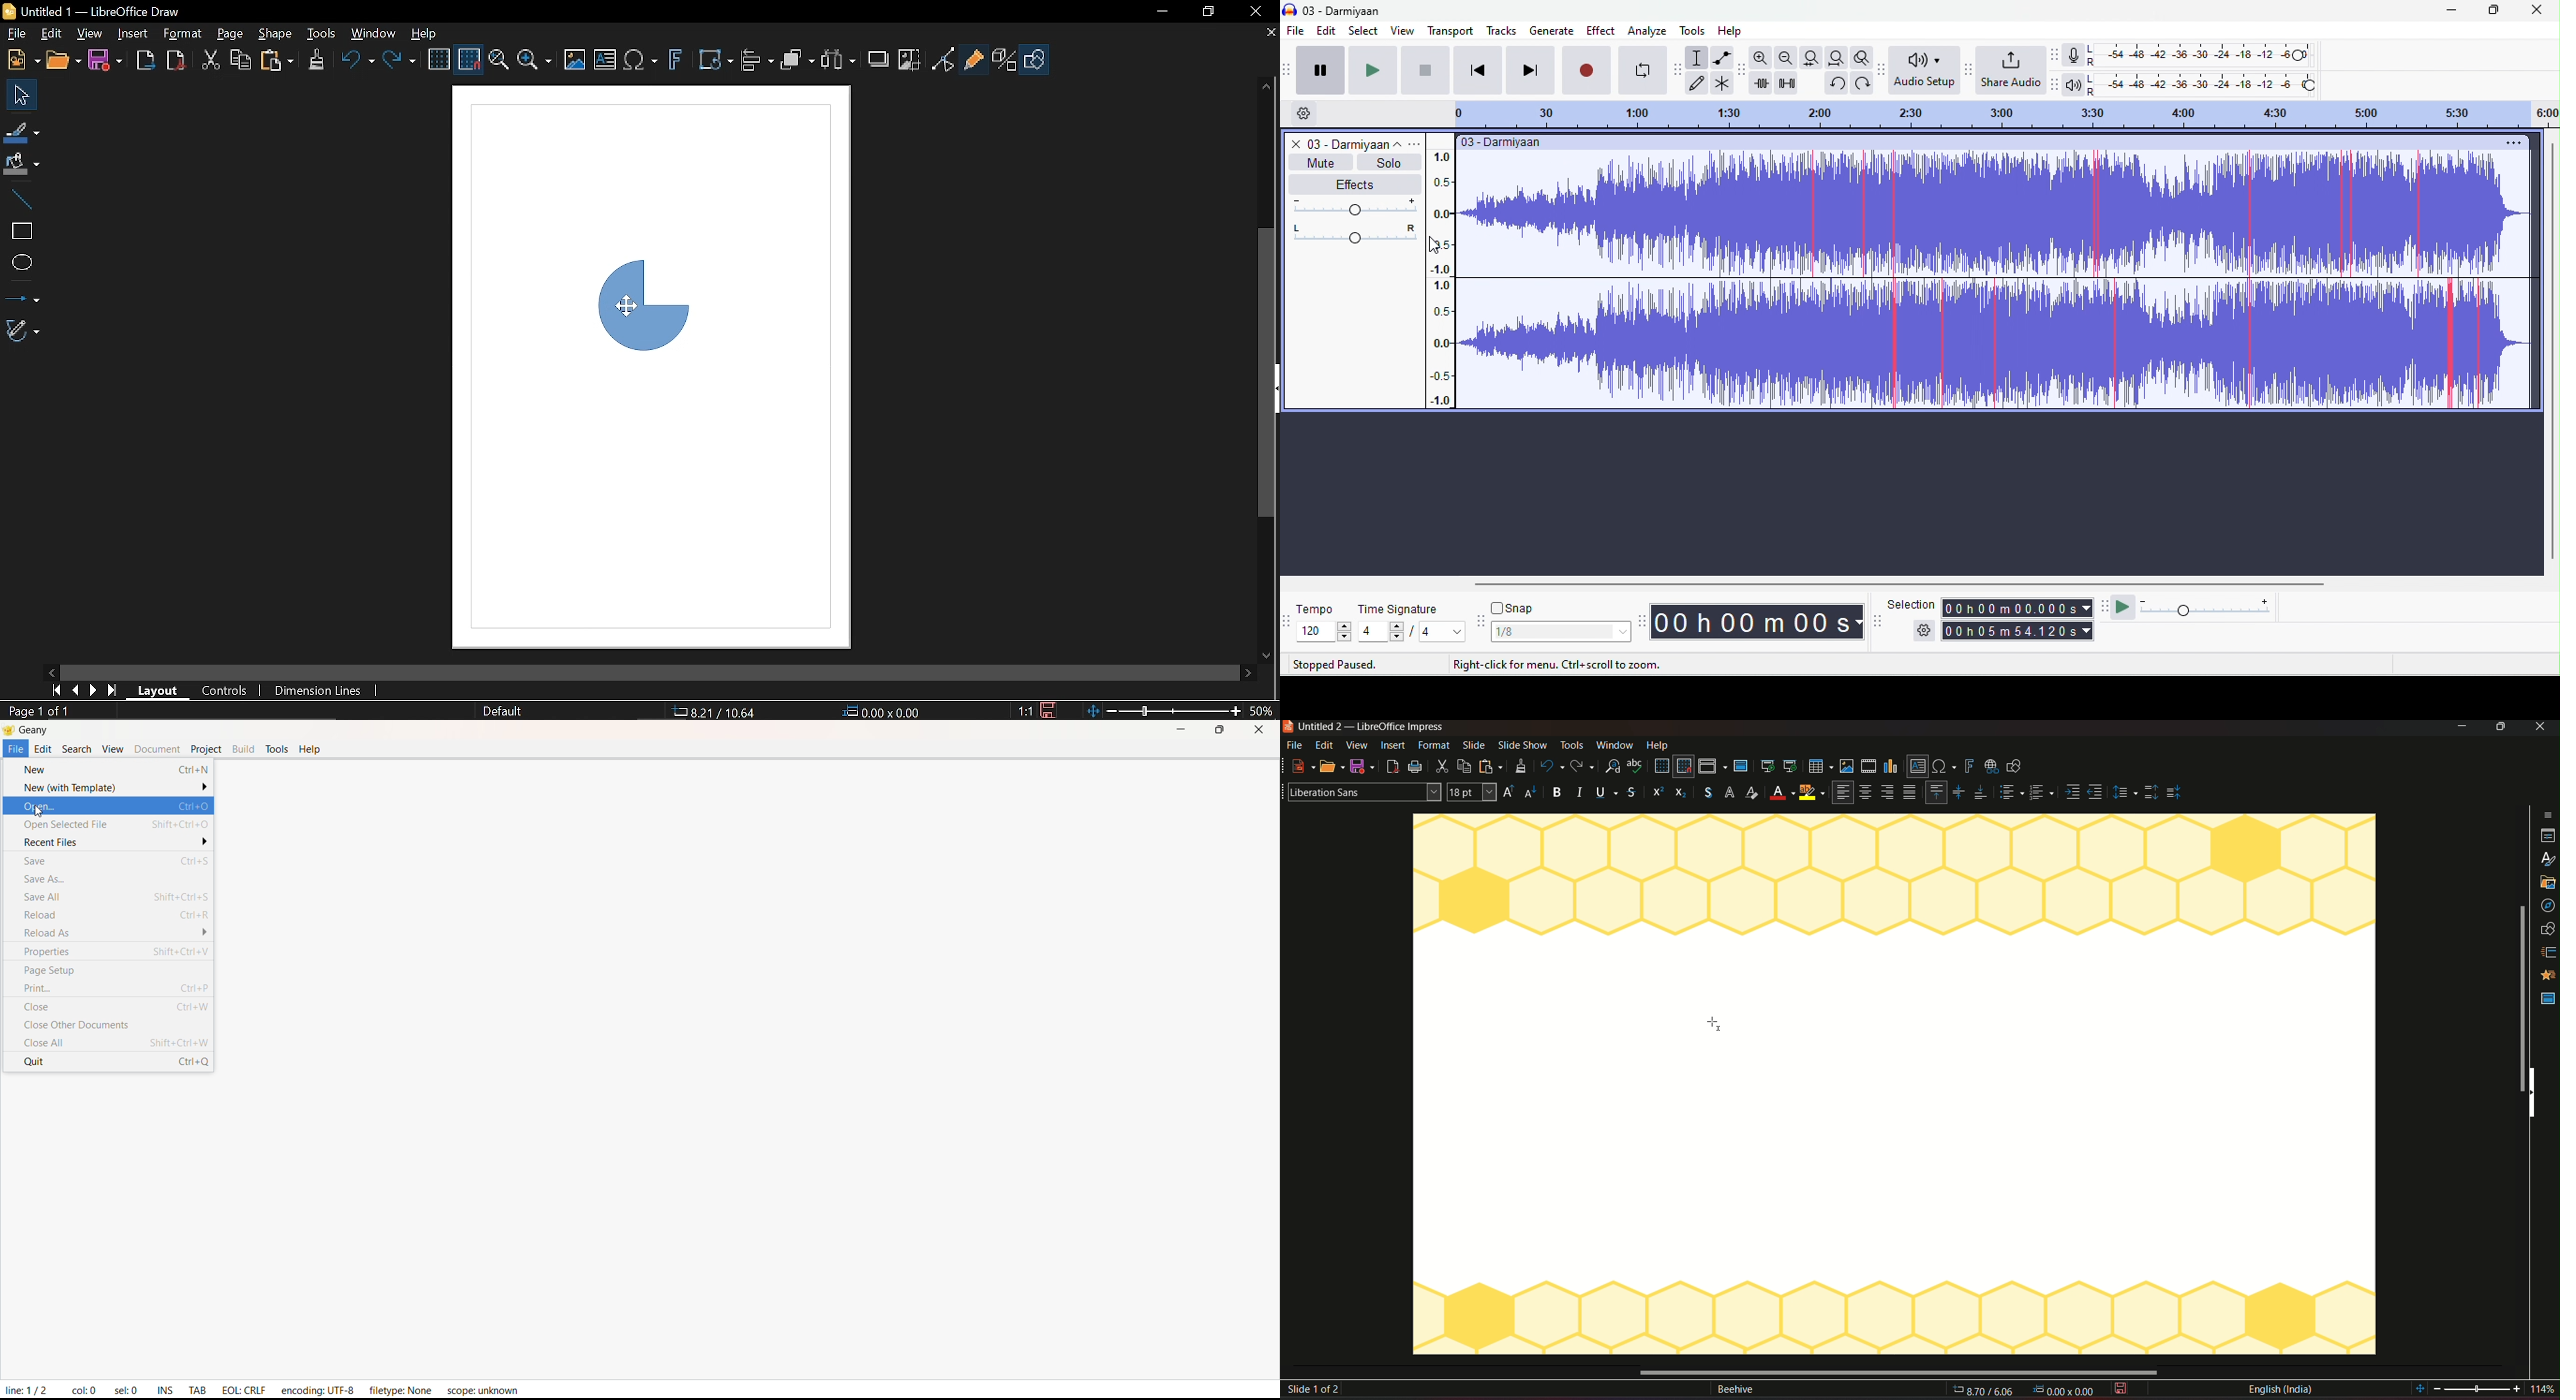 Image resolution: width=2576 pixels, height=1400 pixels. What do you see at coordinates (943, 59) in the screenshot?
I see `Toggle ` at bounding box center [943, 59].